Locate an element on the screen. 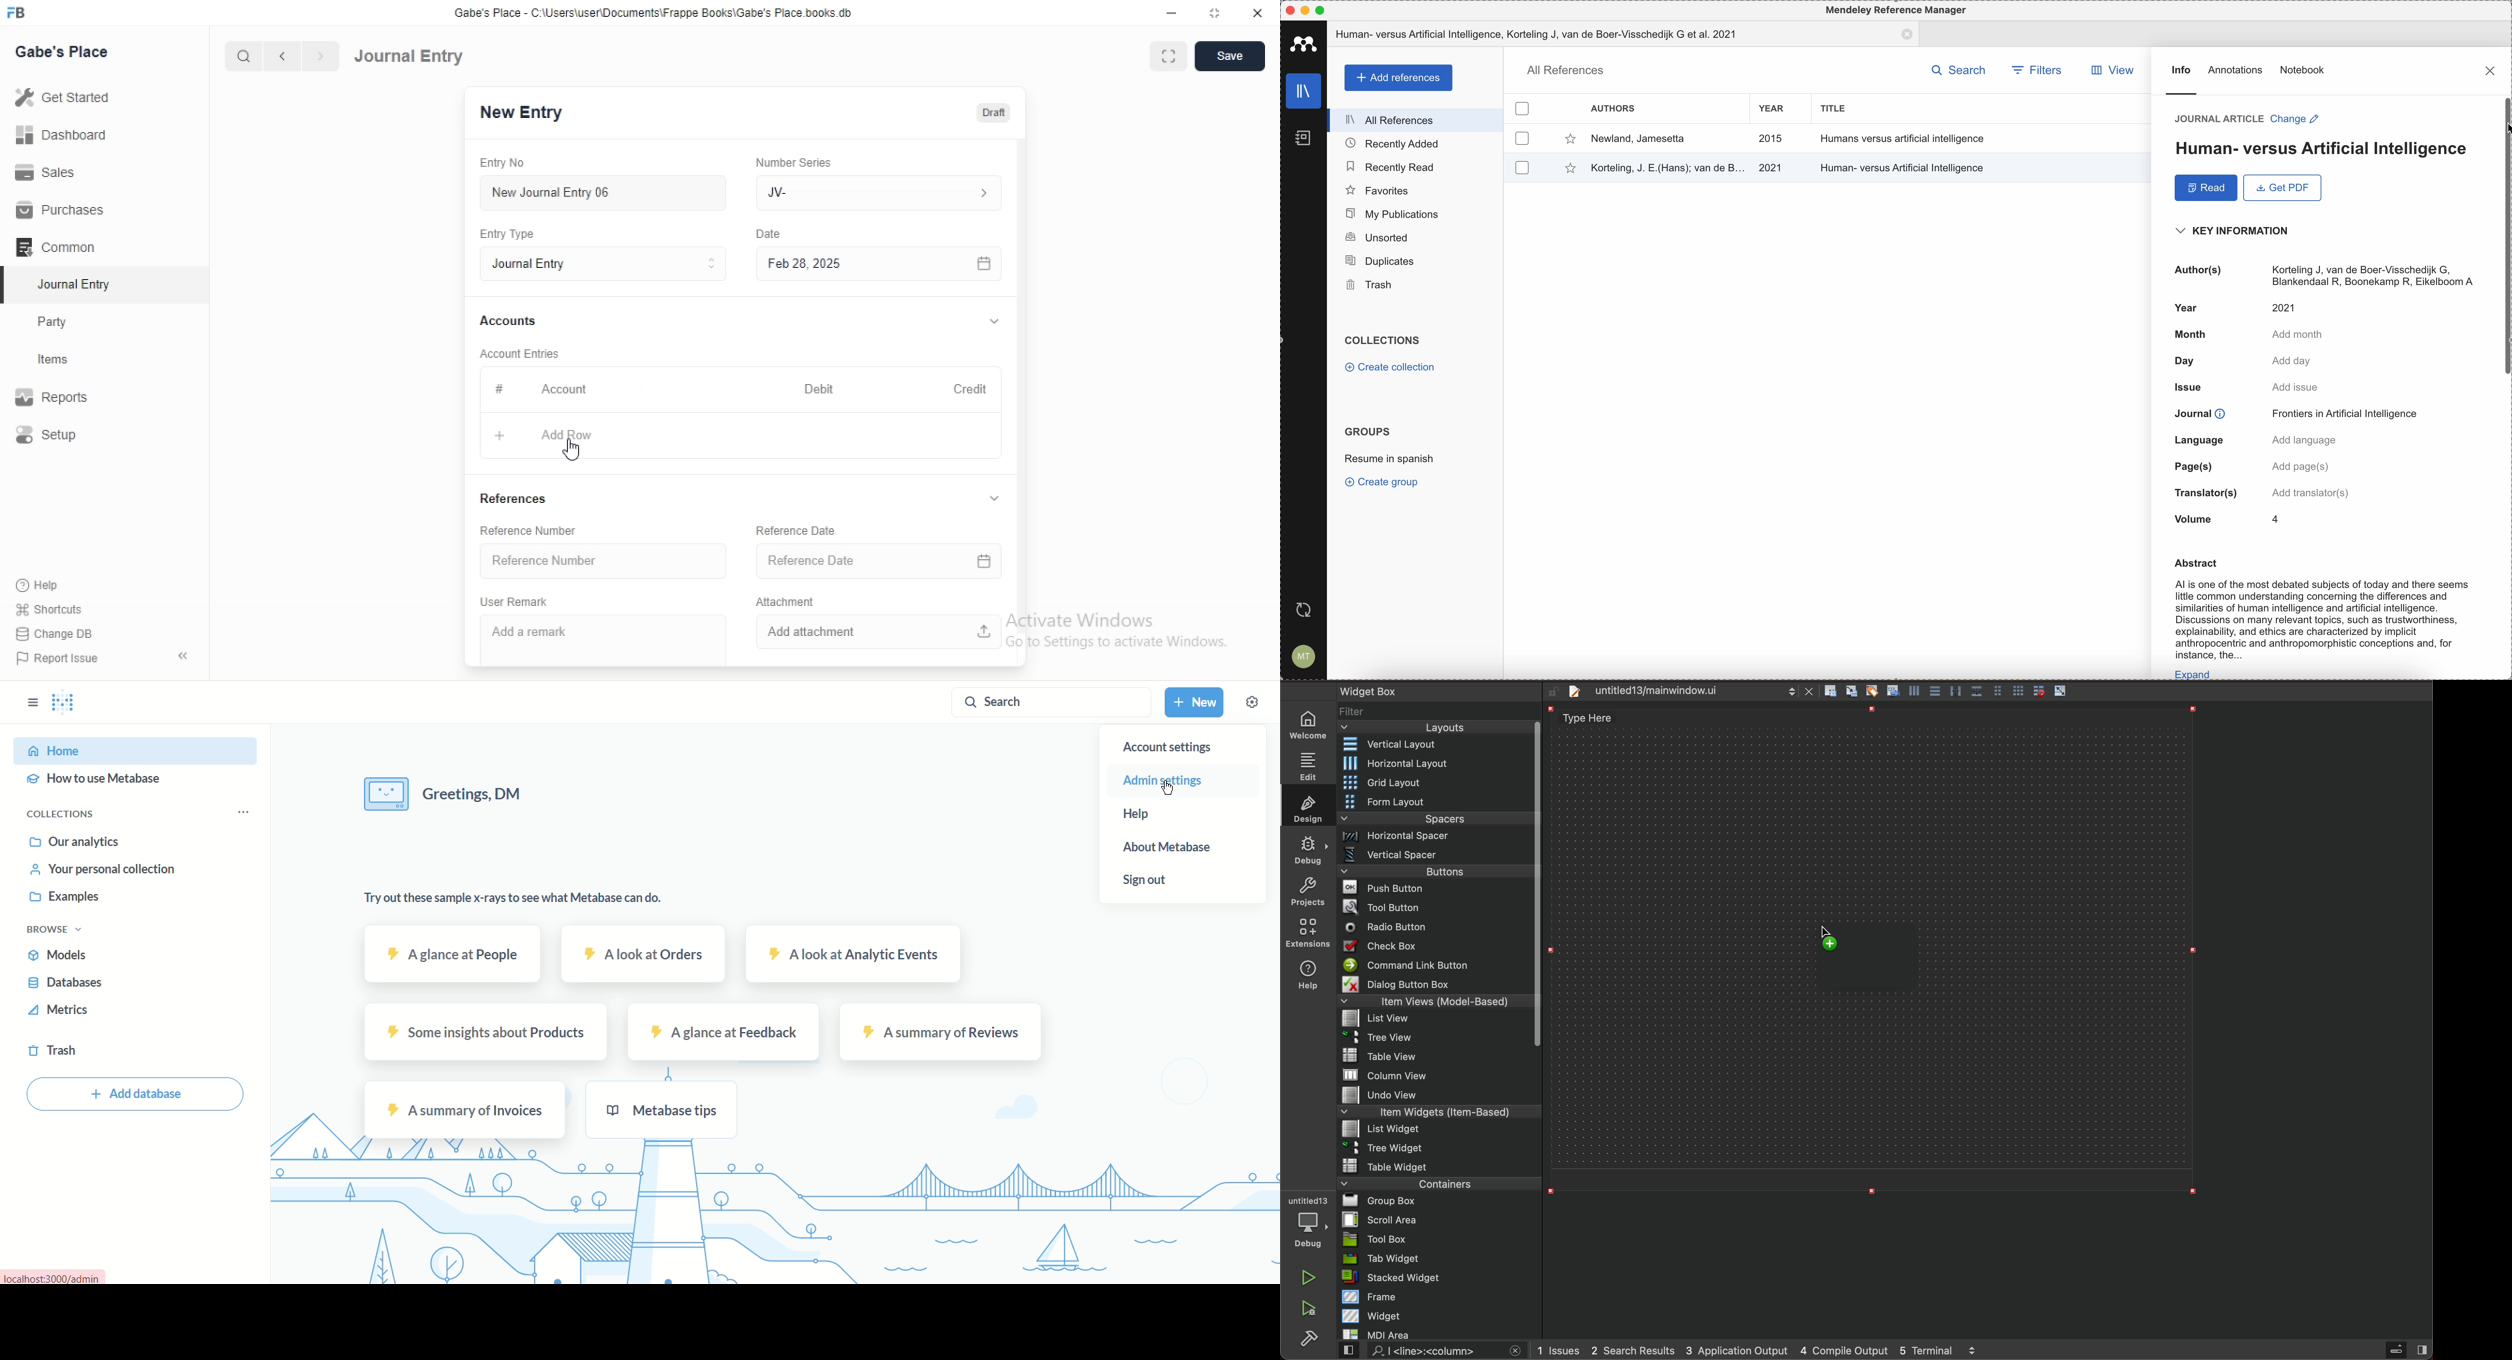  add references is located at coordinates (1397, 78).